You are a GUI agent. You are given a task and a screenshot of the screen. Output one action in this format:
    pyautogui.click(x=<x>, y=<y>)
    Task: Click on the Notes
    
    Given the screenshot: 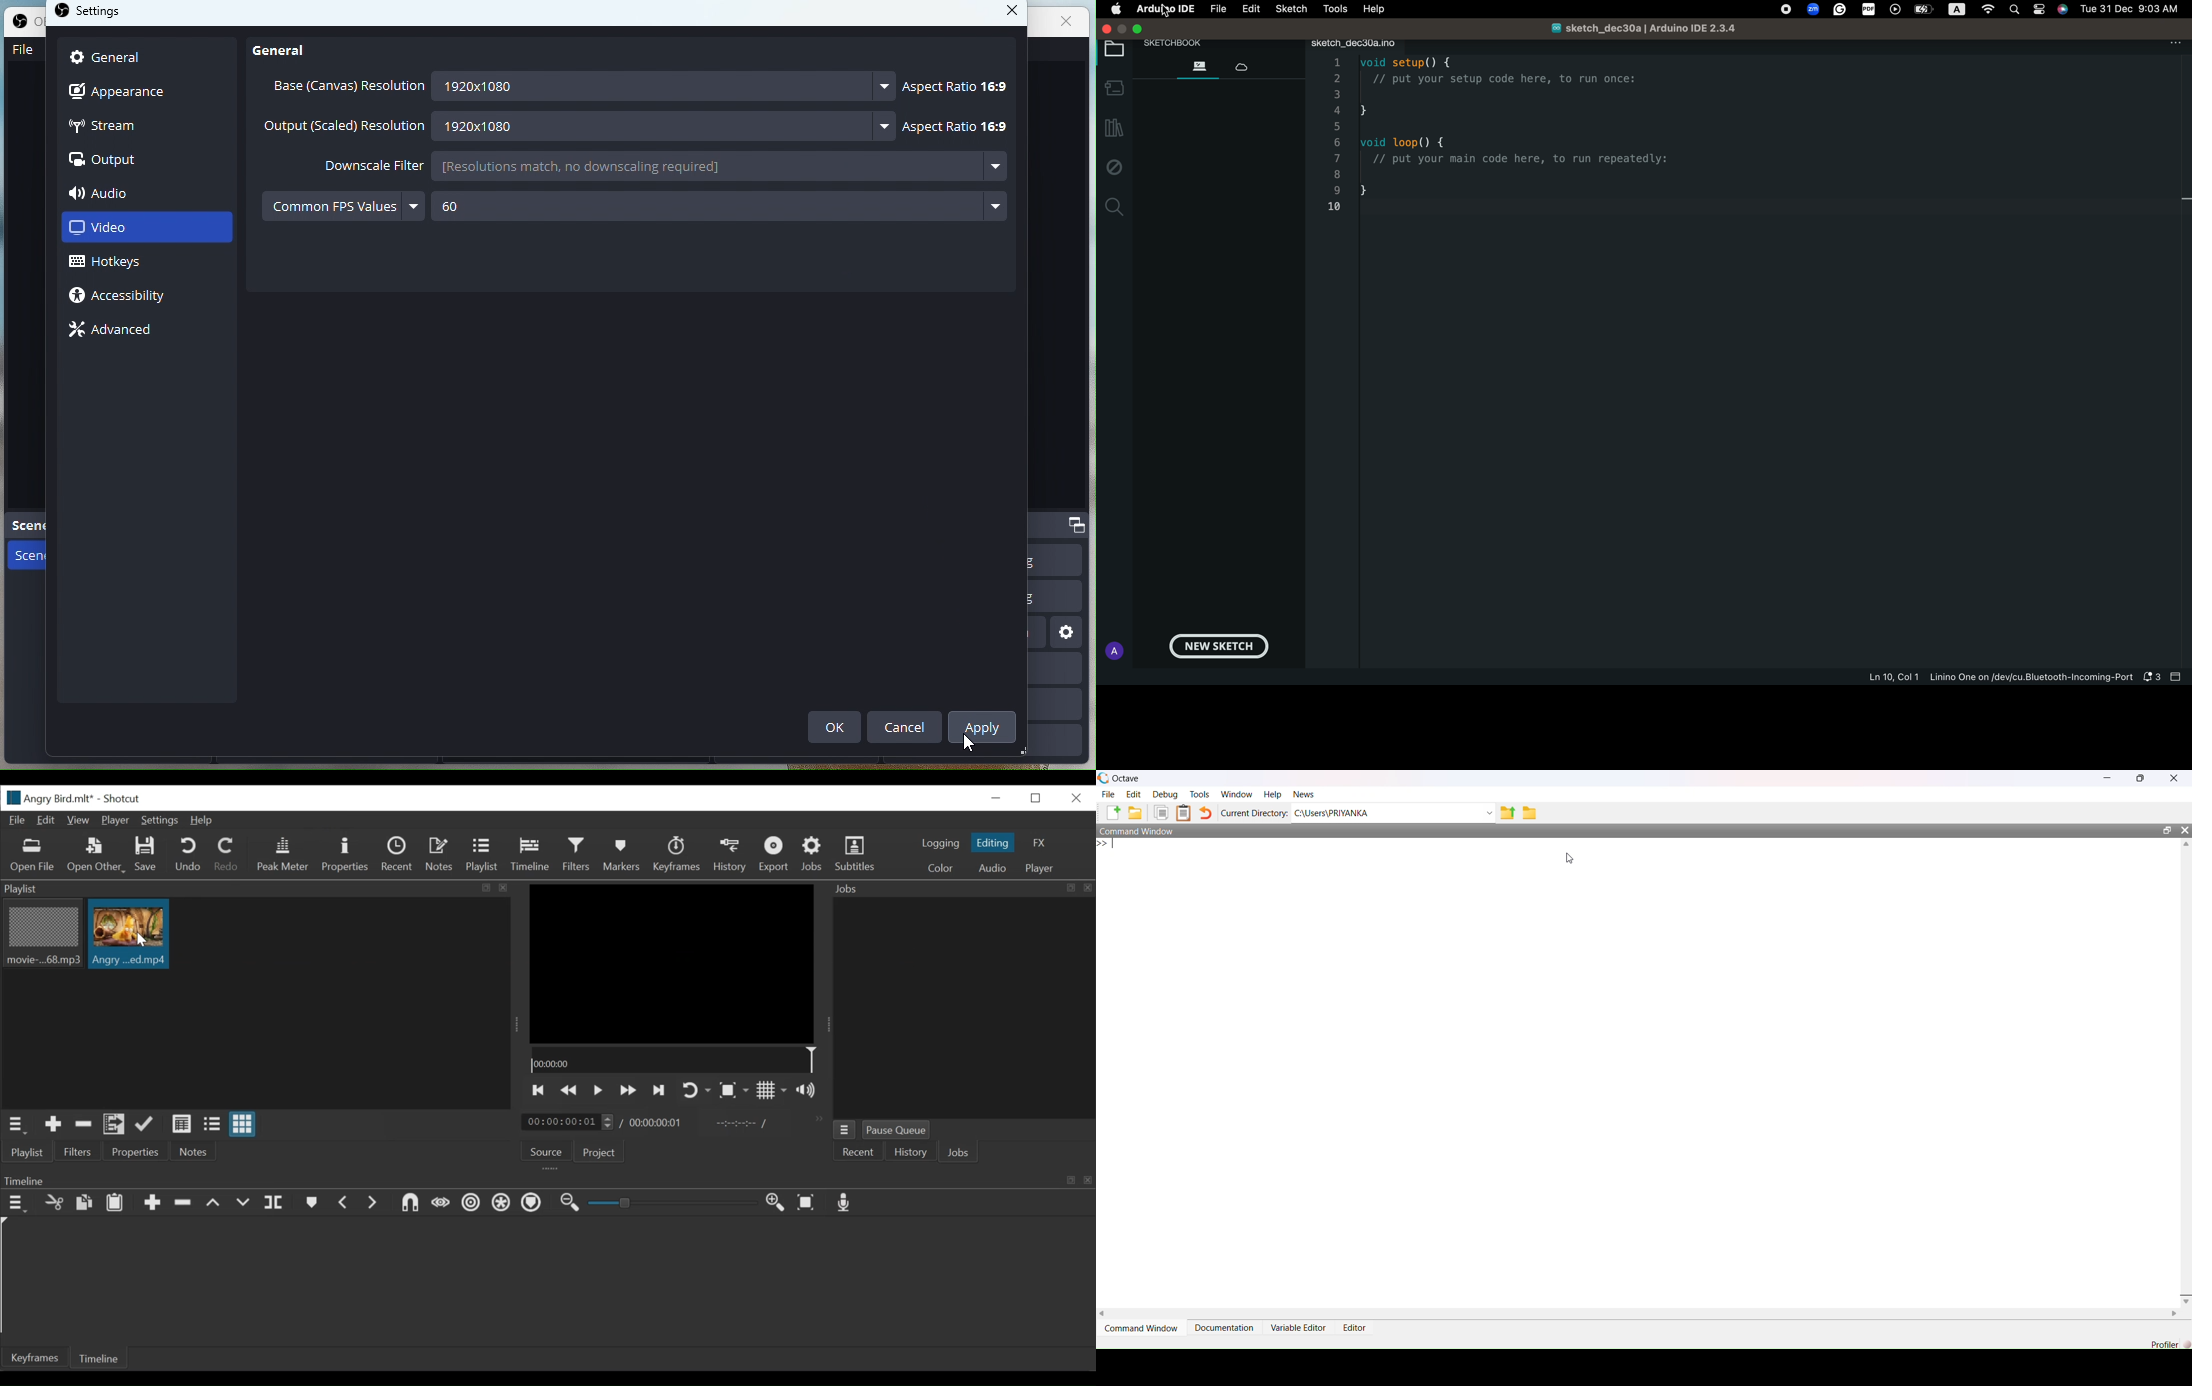 What is the action you would take?
    pyautogui.click(x=191, y=1152)
    